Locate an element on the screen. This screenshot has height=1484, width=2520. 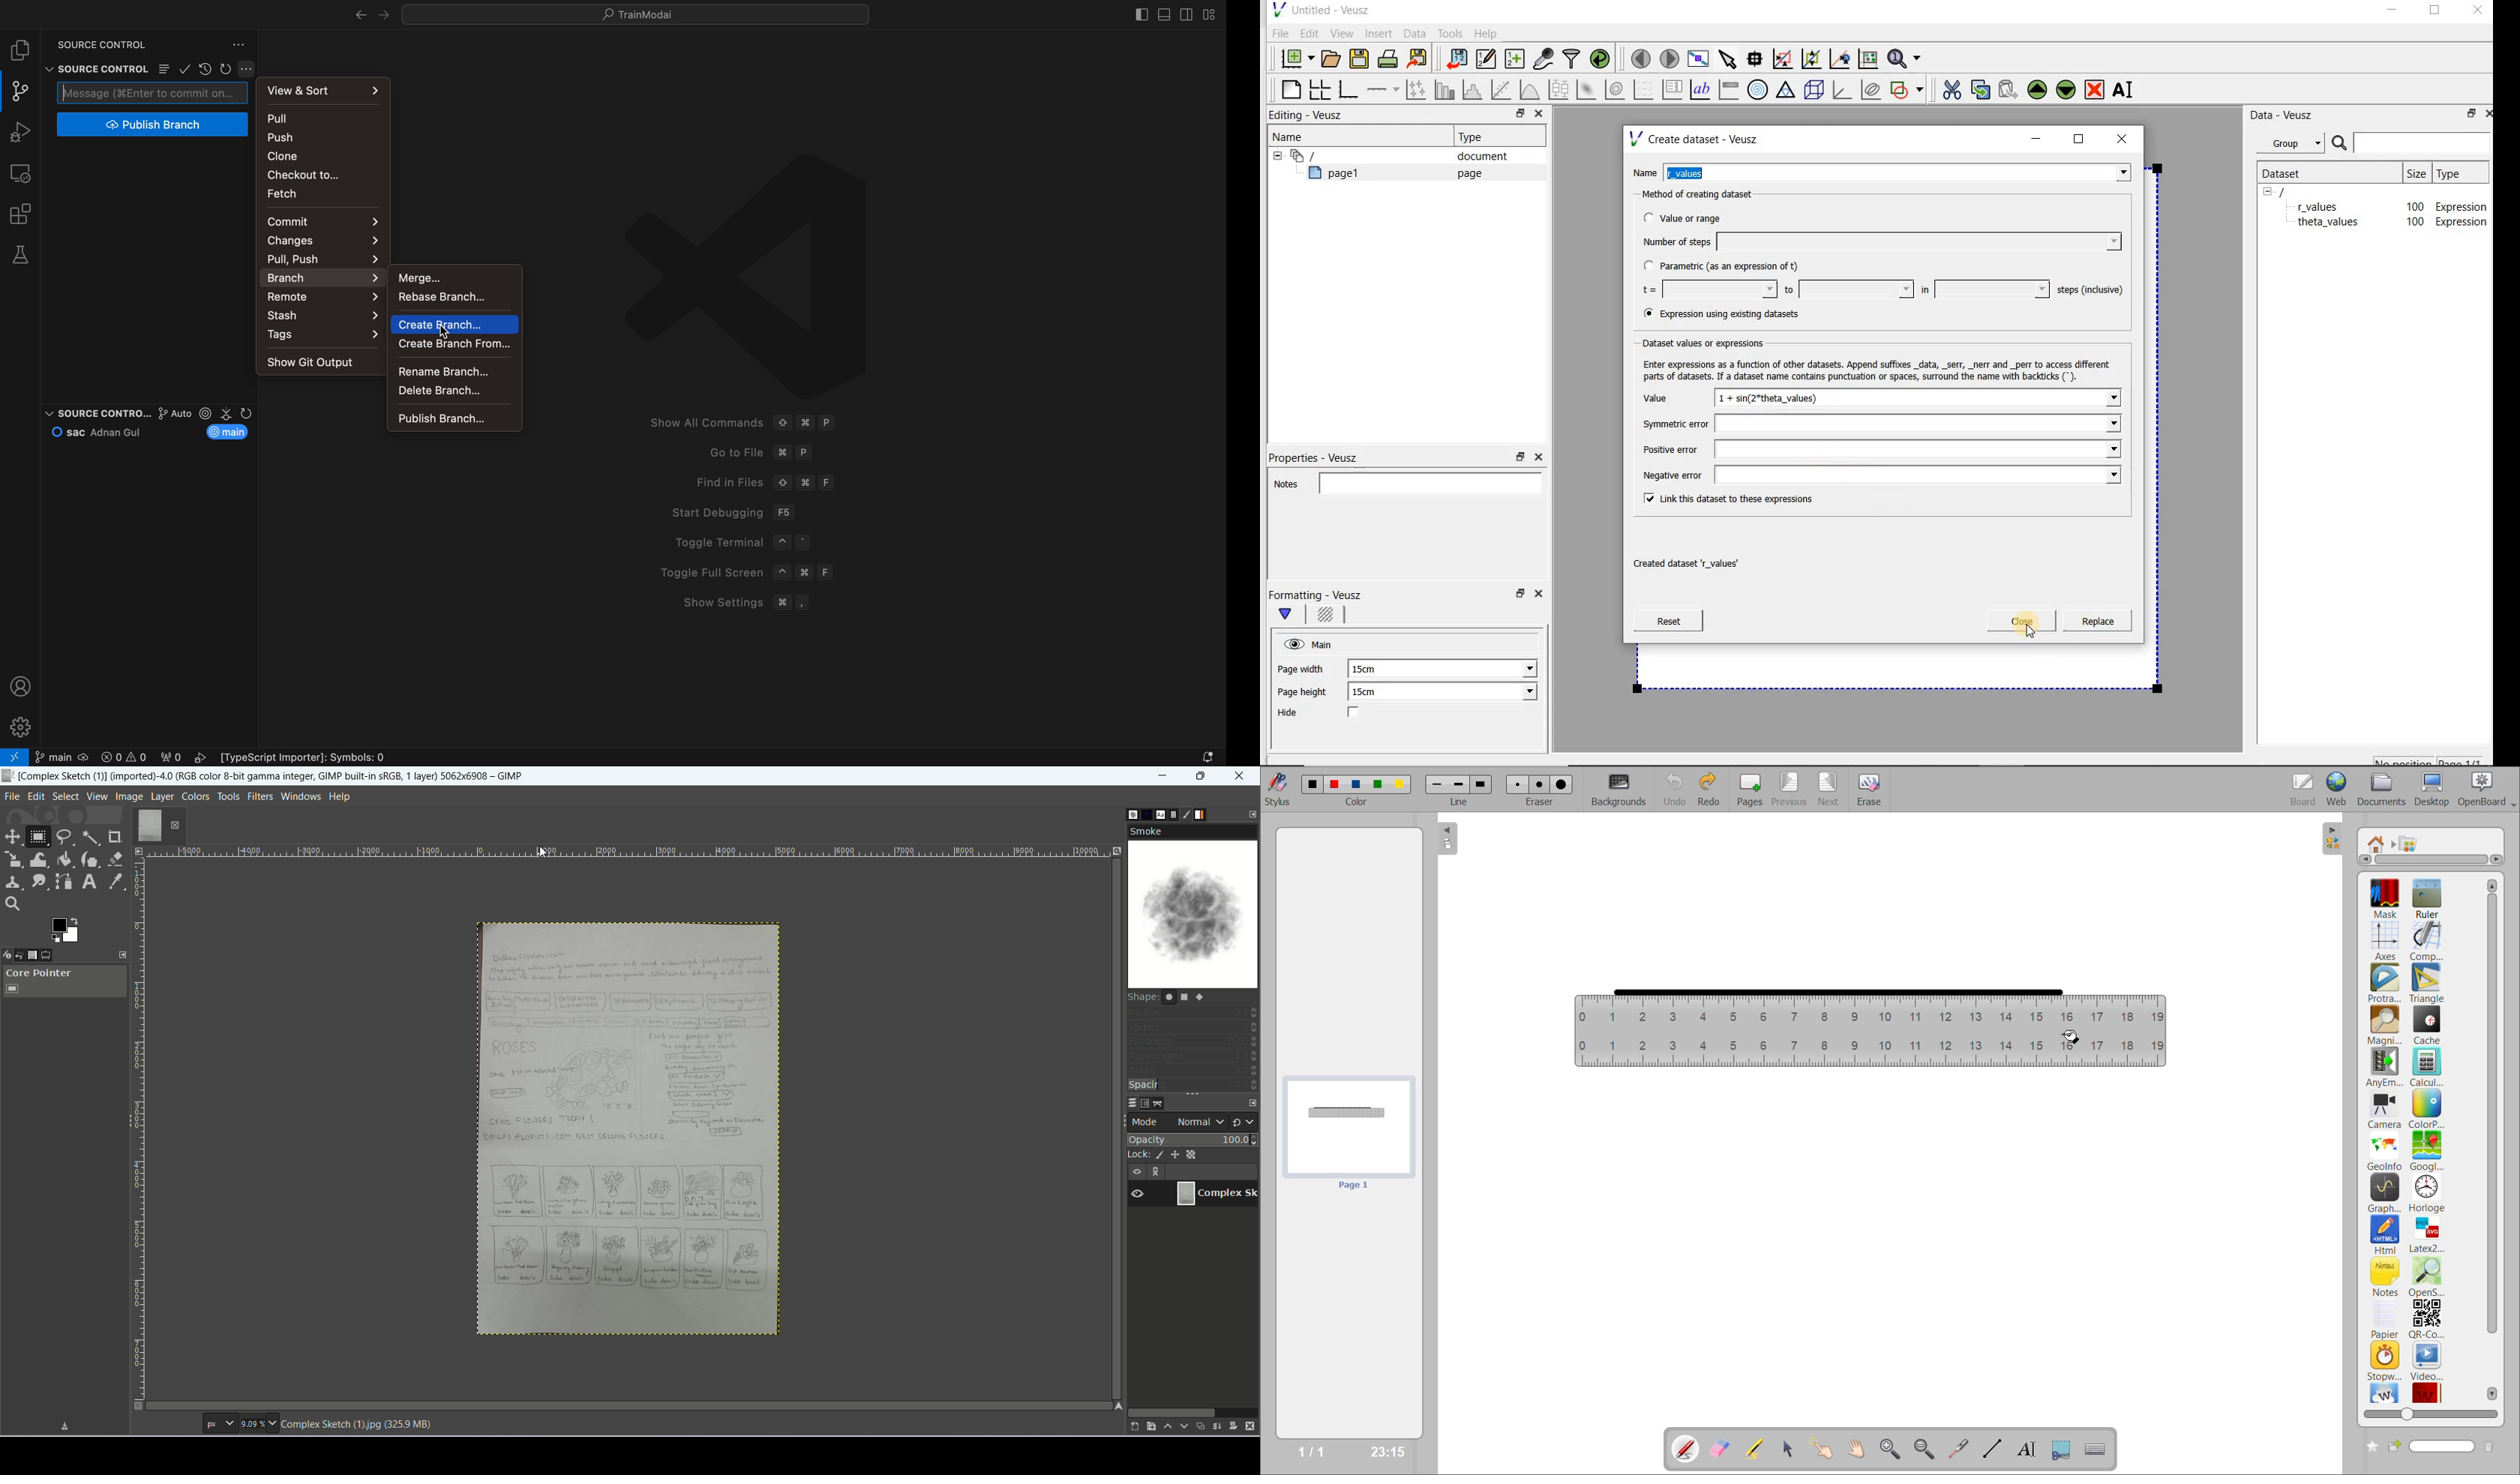
Help is located at coordinates (1488, 33).